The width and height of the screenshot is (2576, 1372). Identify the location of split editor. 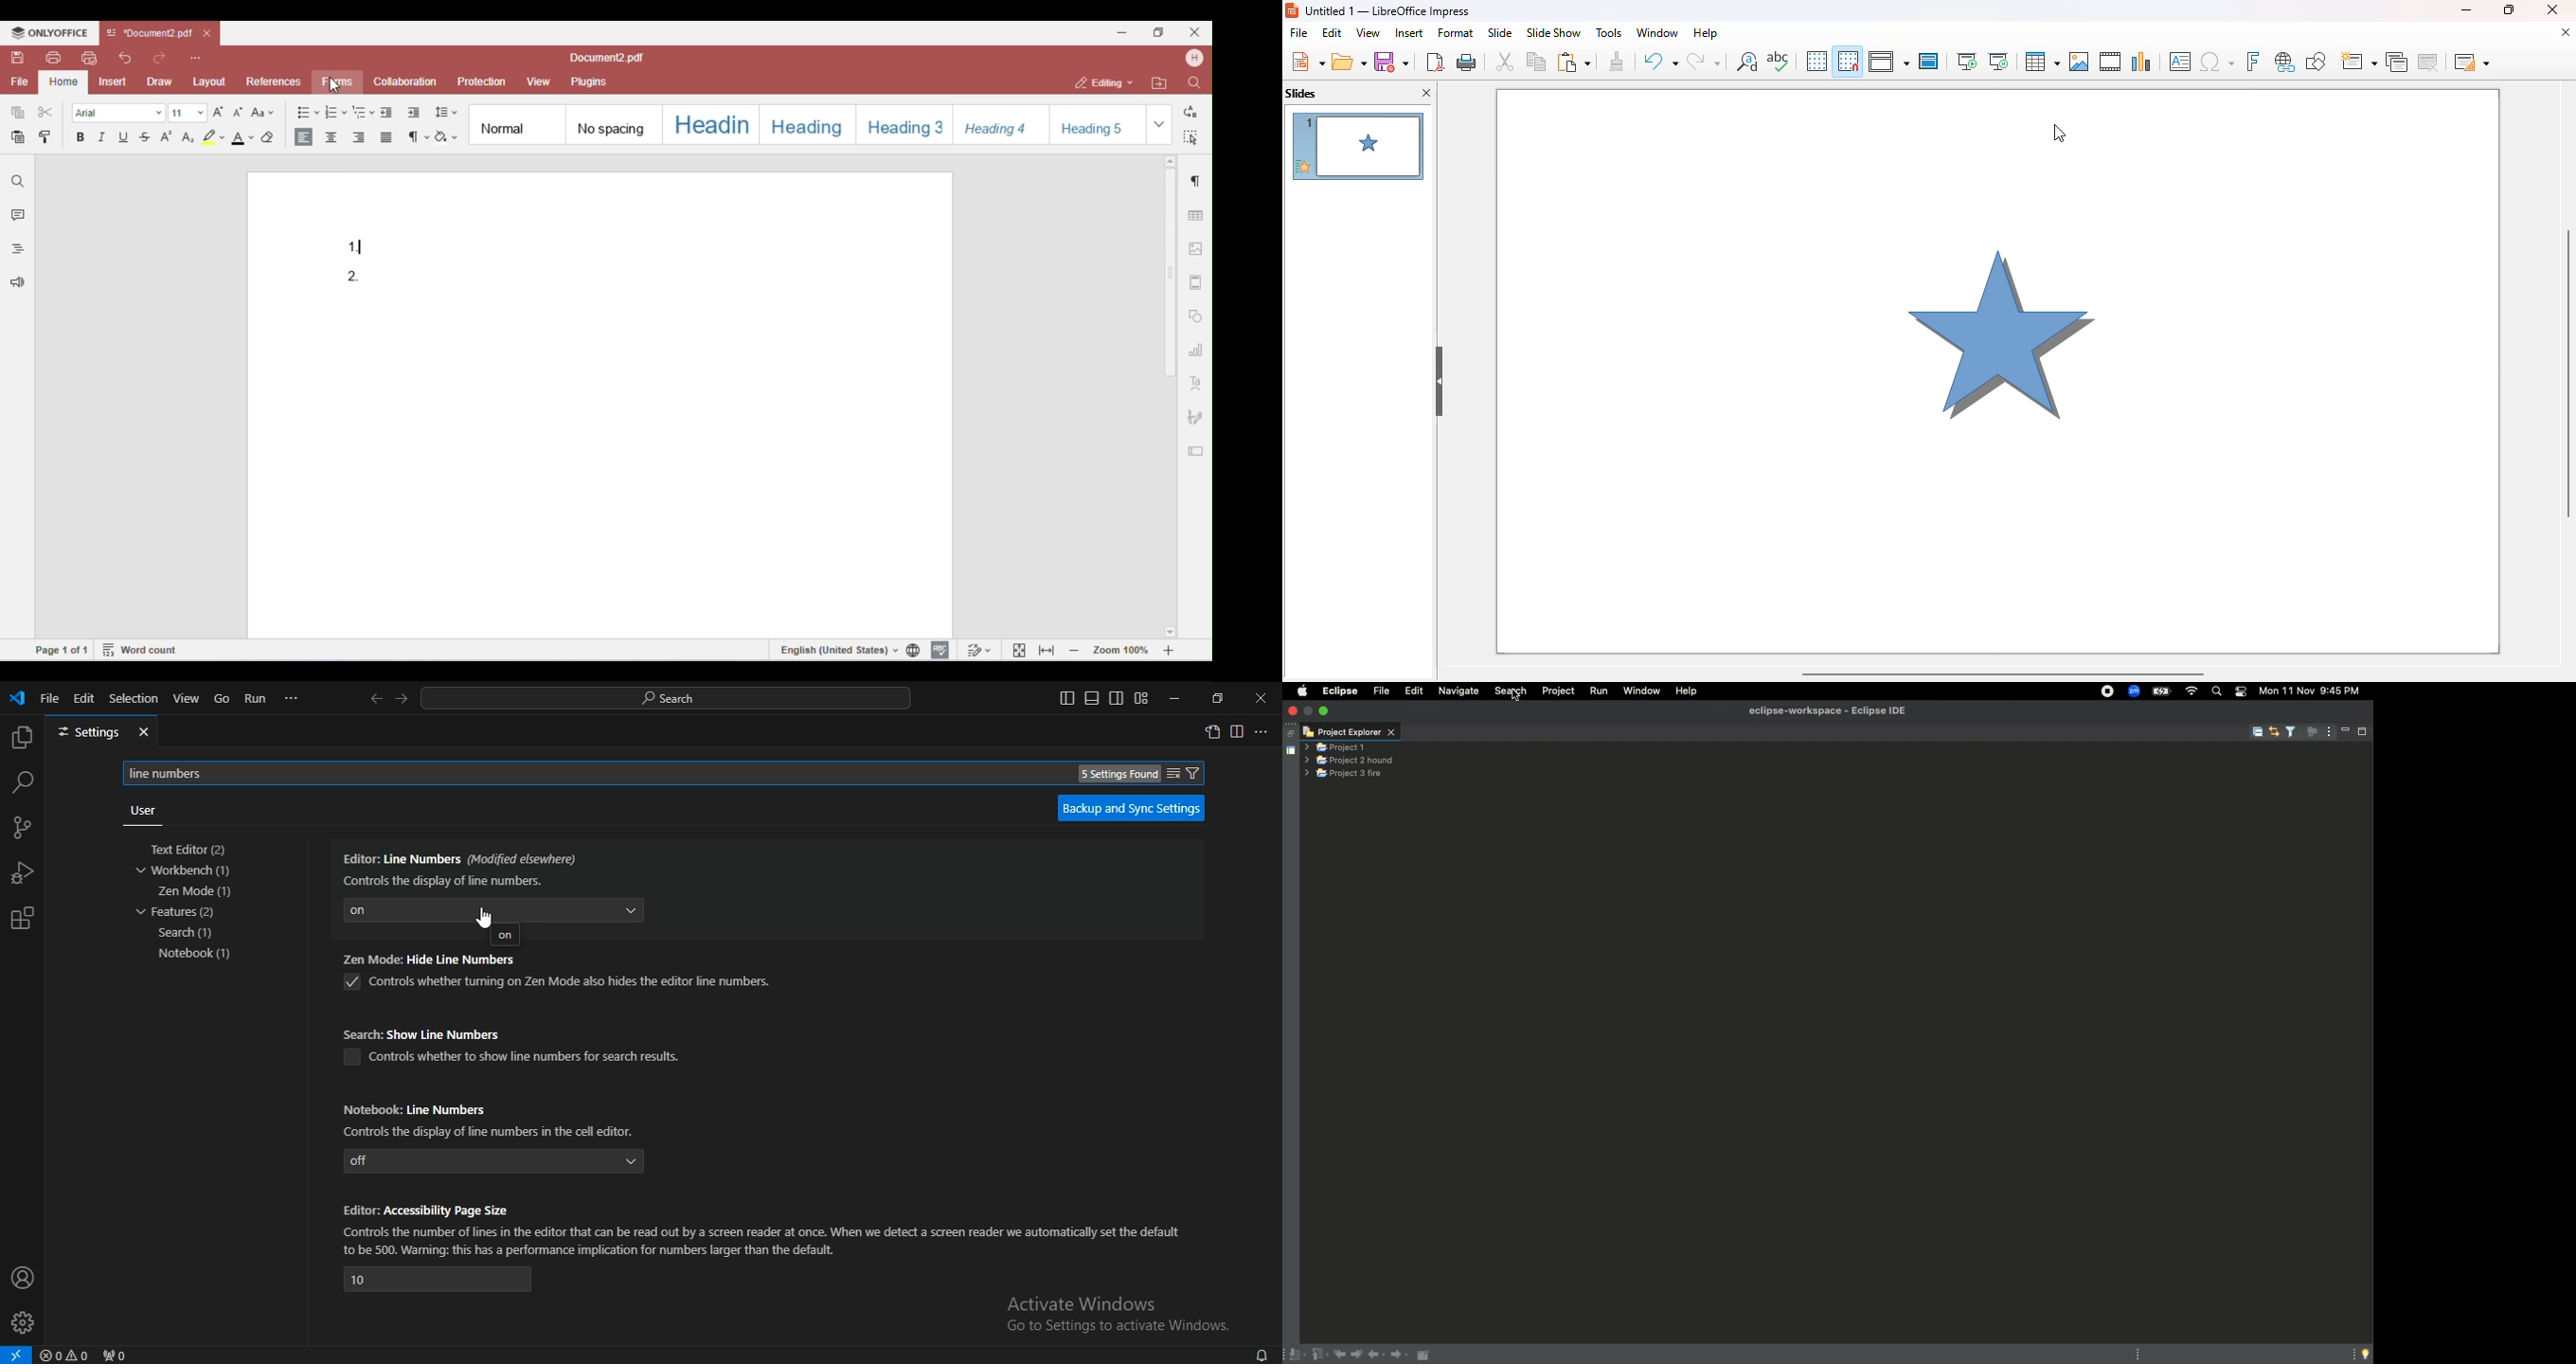
(1239, 733).